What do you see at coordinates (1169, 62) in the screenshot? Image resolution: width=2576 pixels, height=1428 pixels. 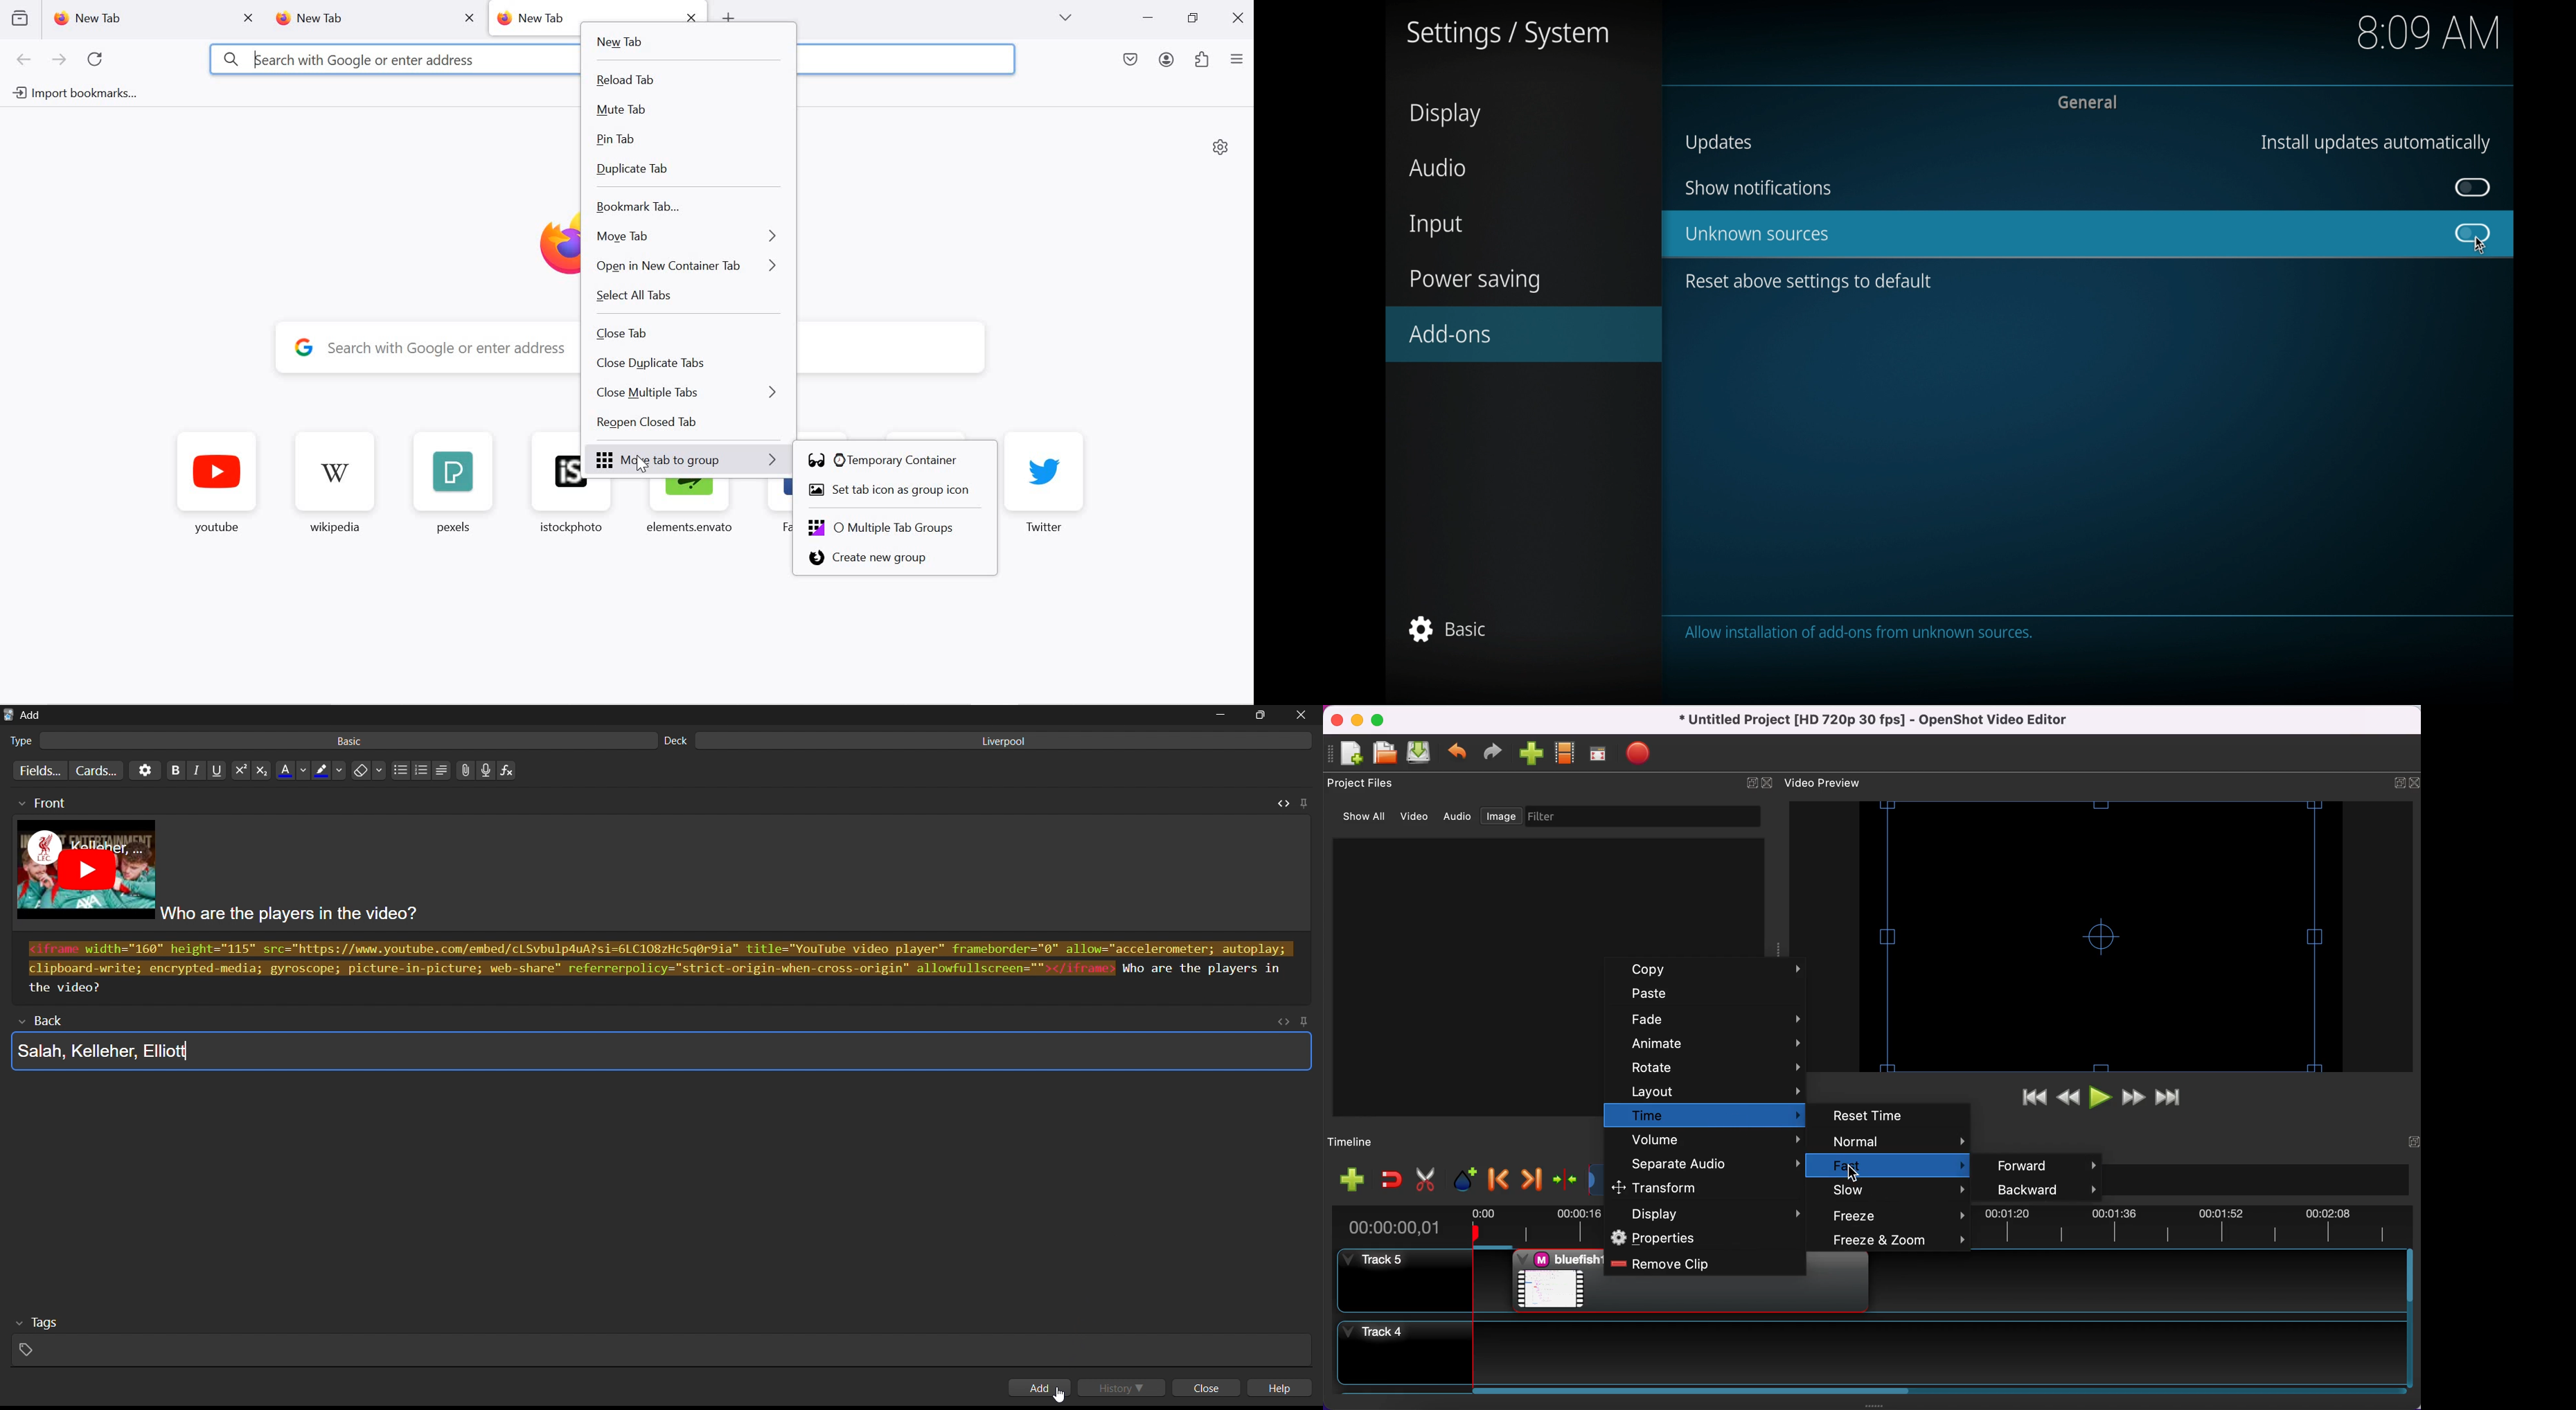 I see `account` at bounding box center [1169, 62].